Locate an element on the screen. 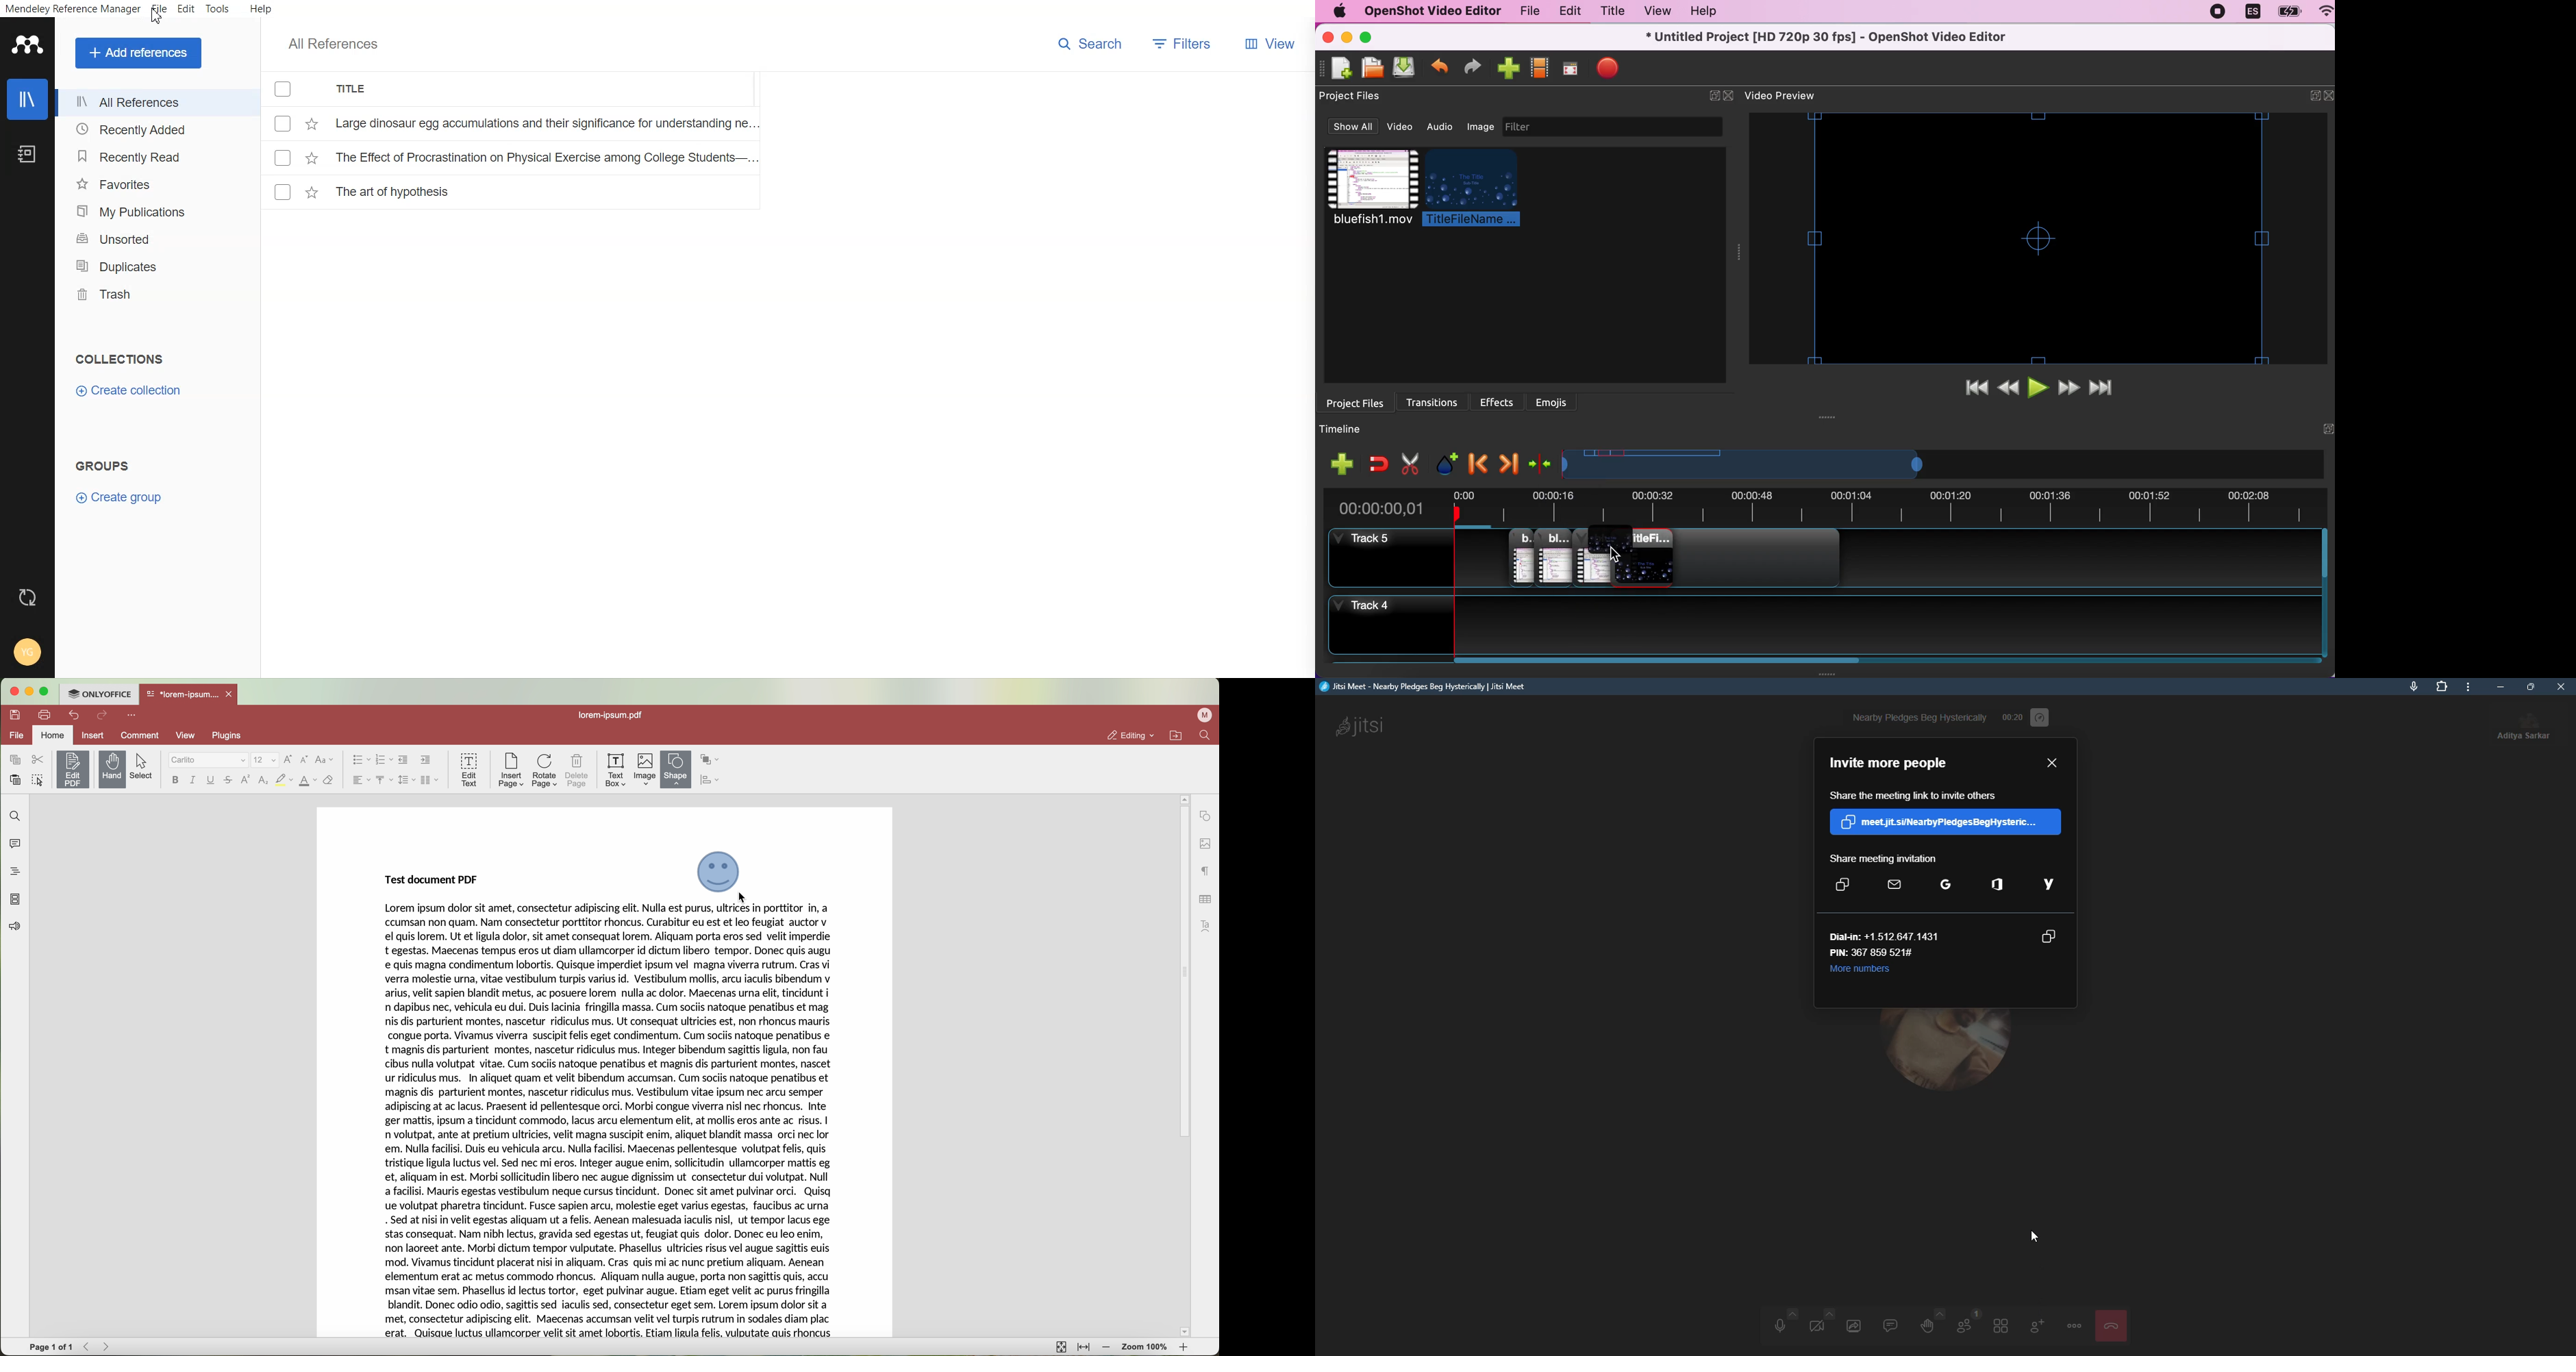  jump to start is located at coordinates (1976, 389).